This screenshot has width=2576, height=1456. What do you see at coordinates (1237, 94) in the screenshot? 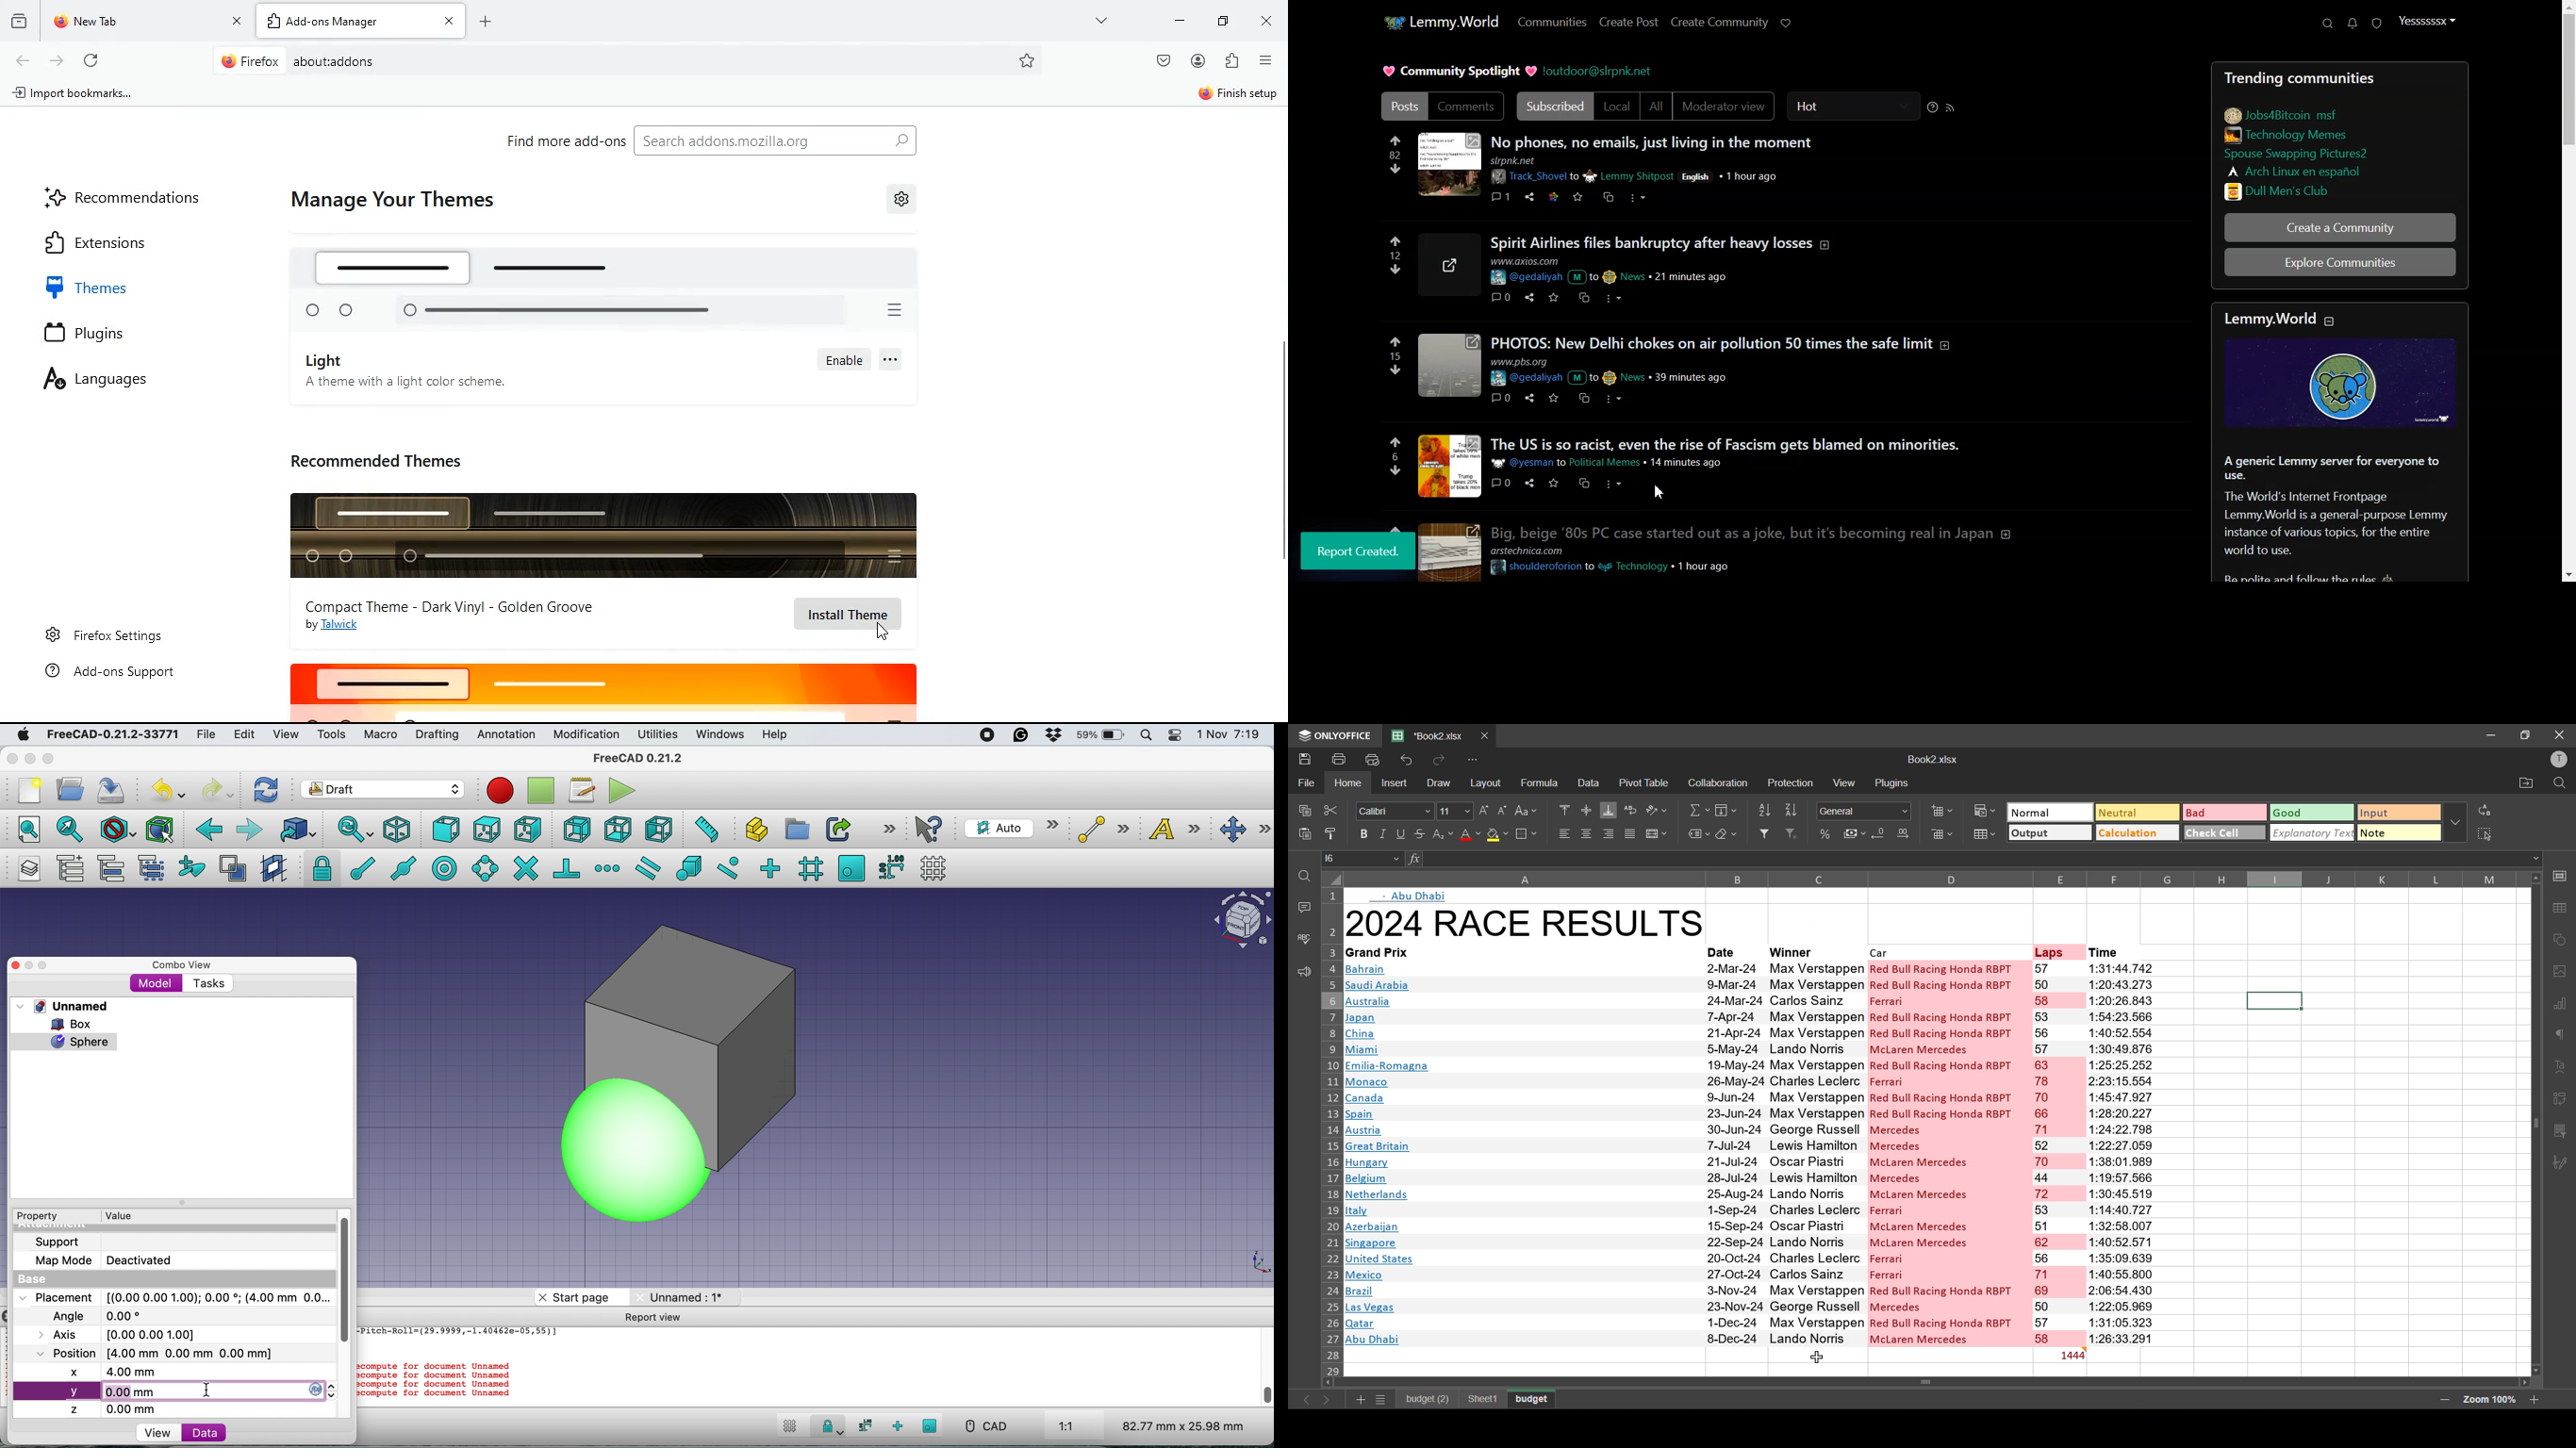
I see `Finish setup` at bounding box center [1237, 94].